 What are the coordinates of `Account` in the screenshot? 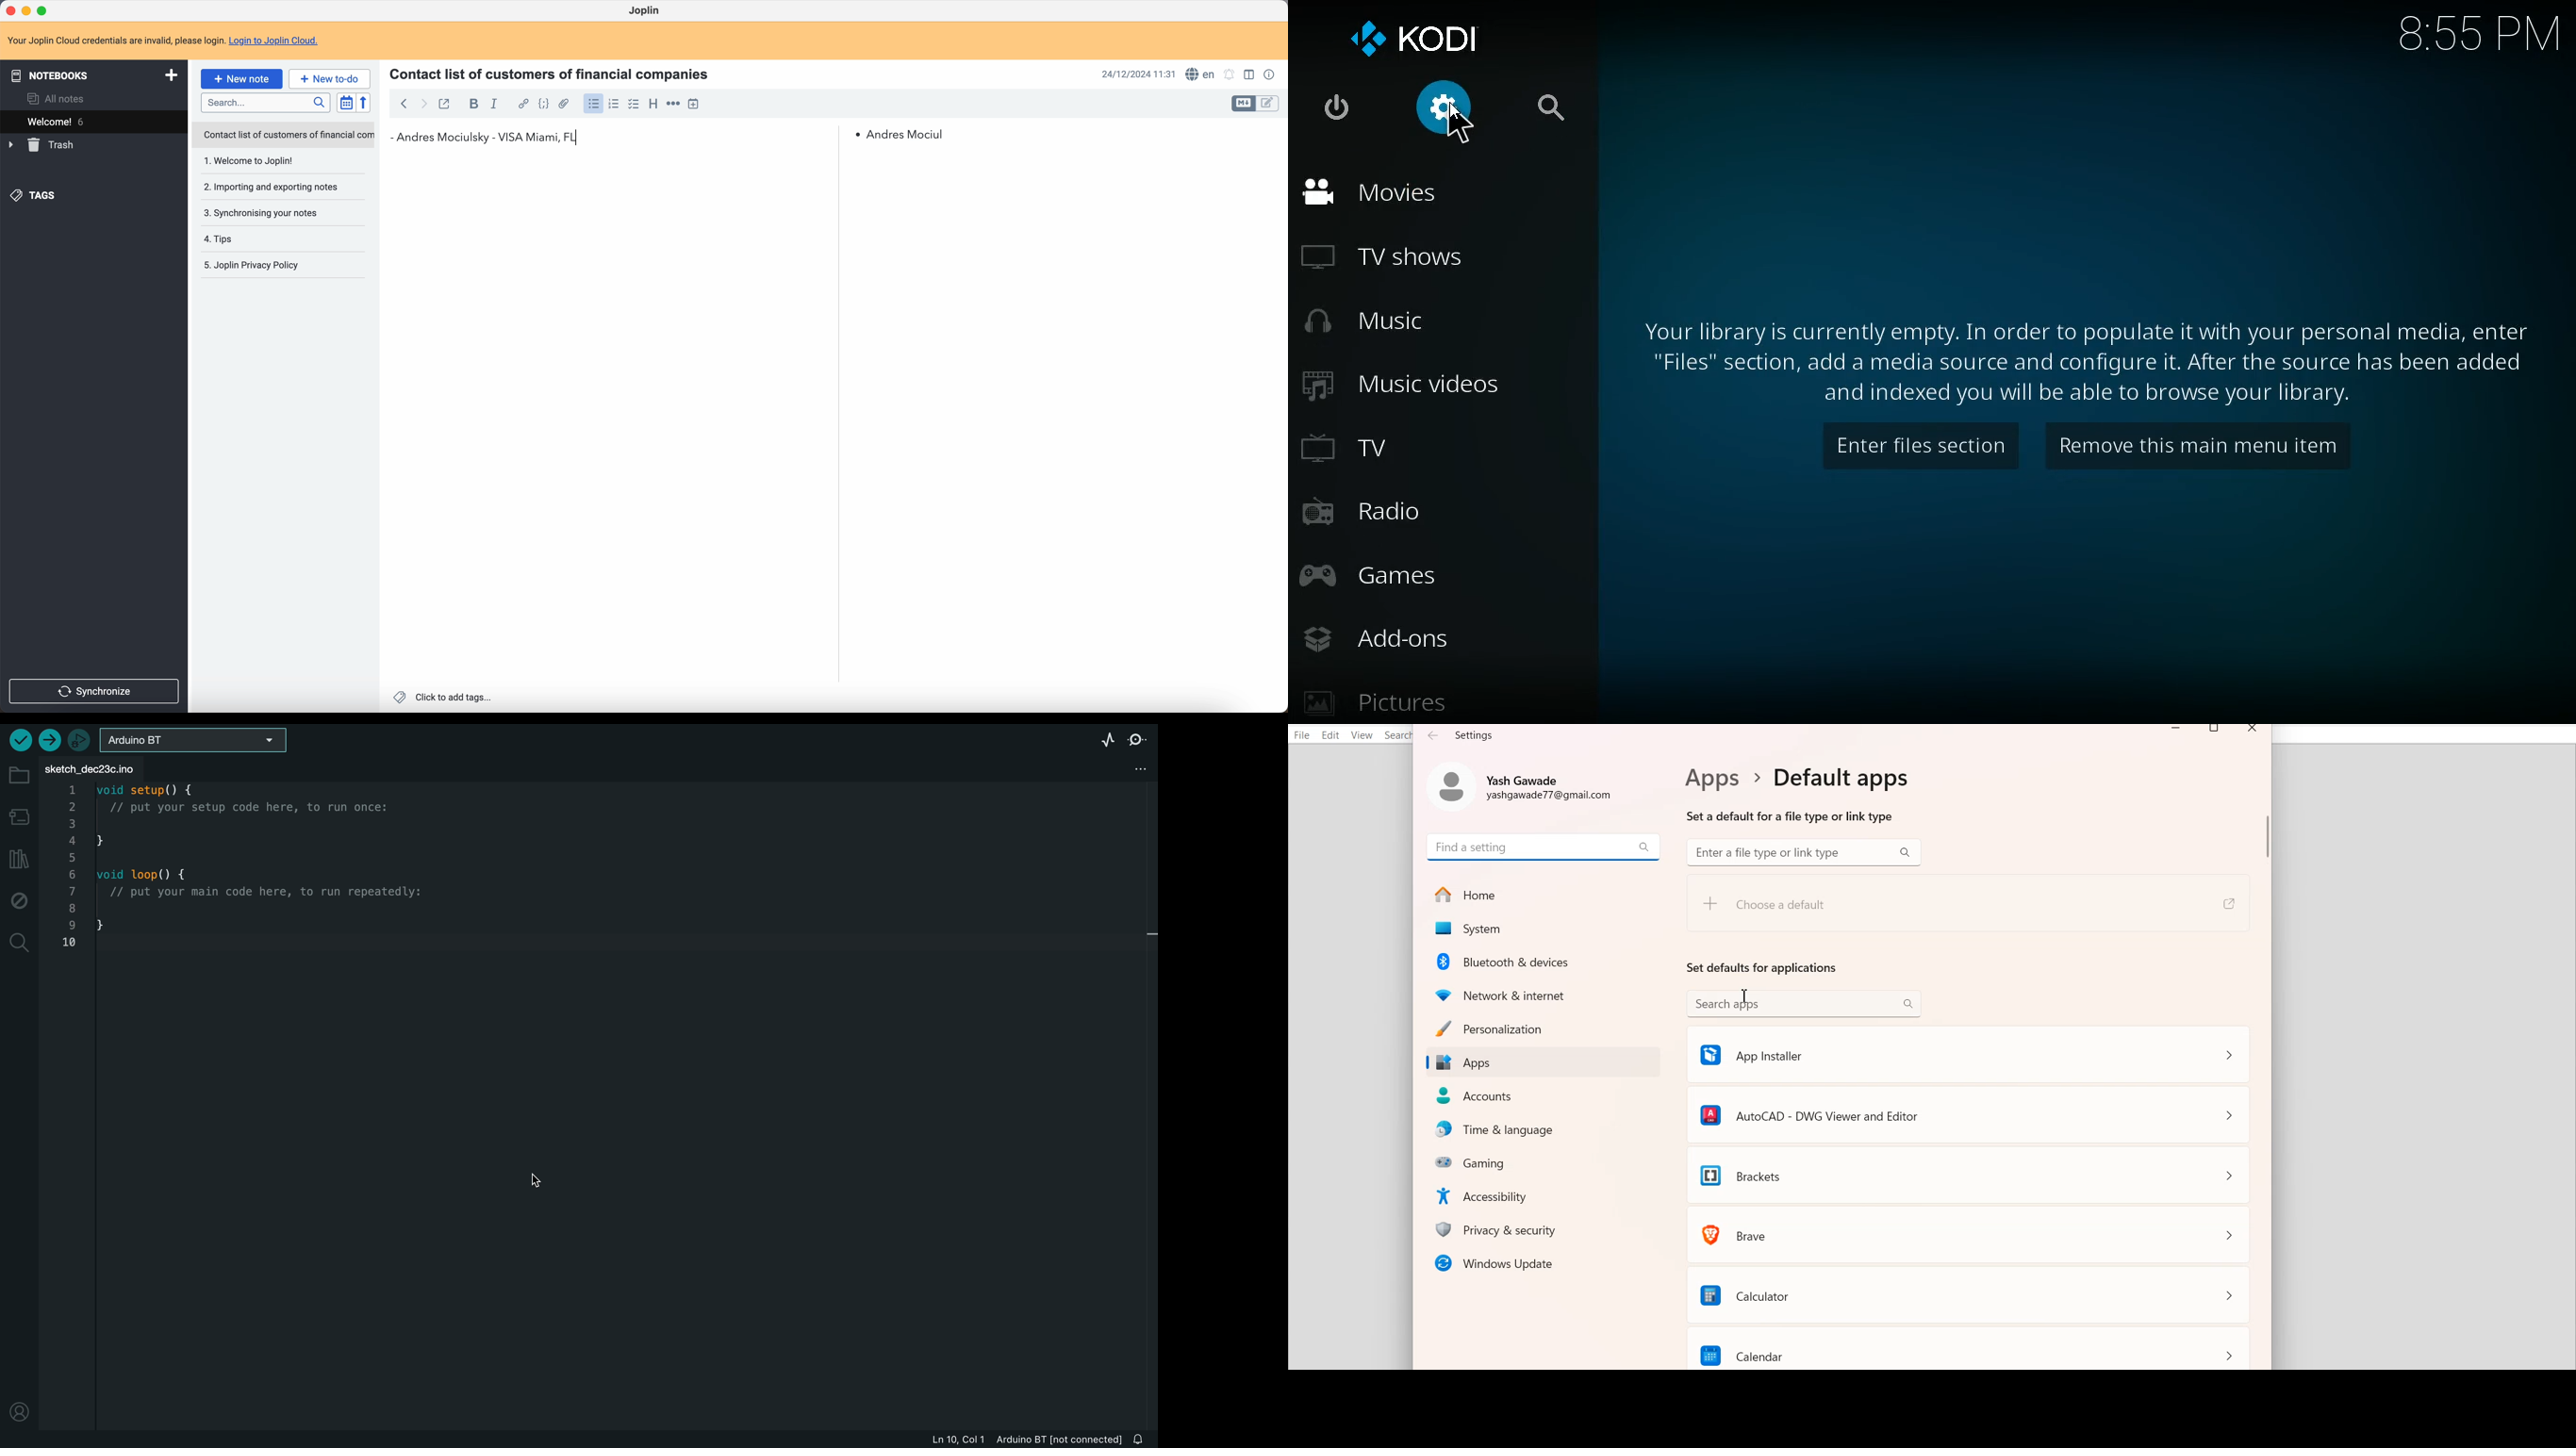 It's located at (1525, 784).